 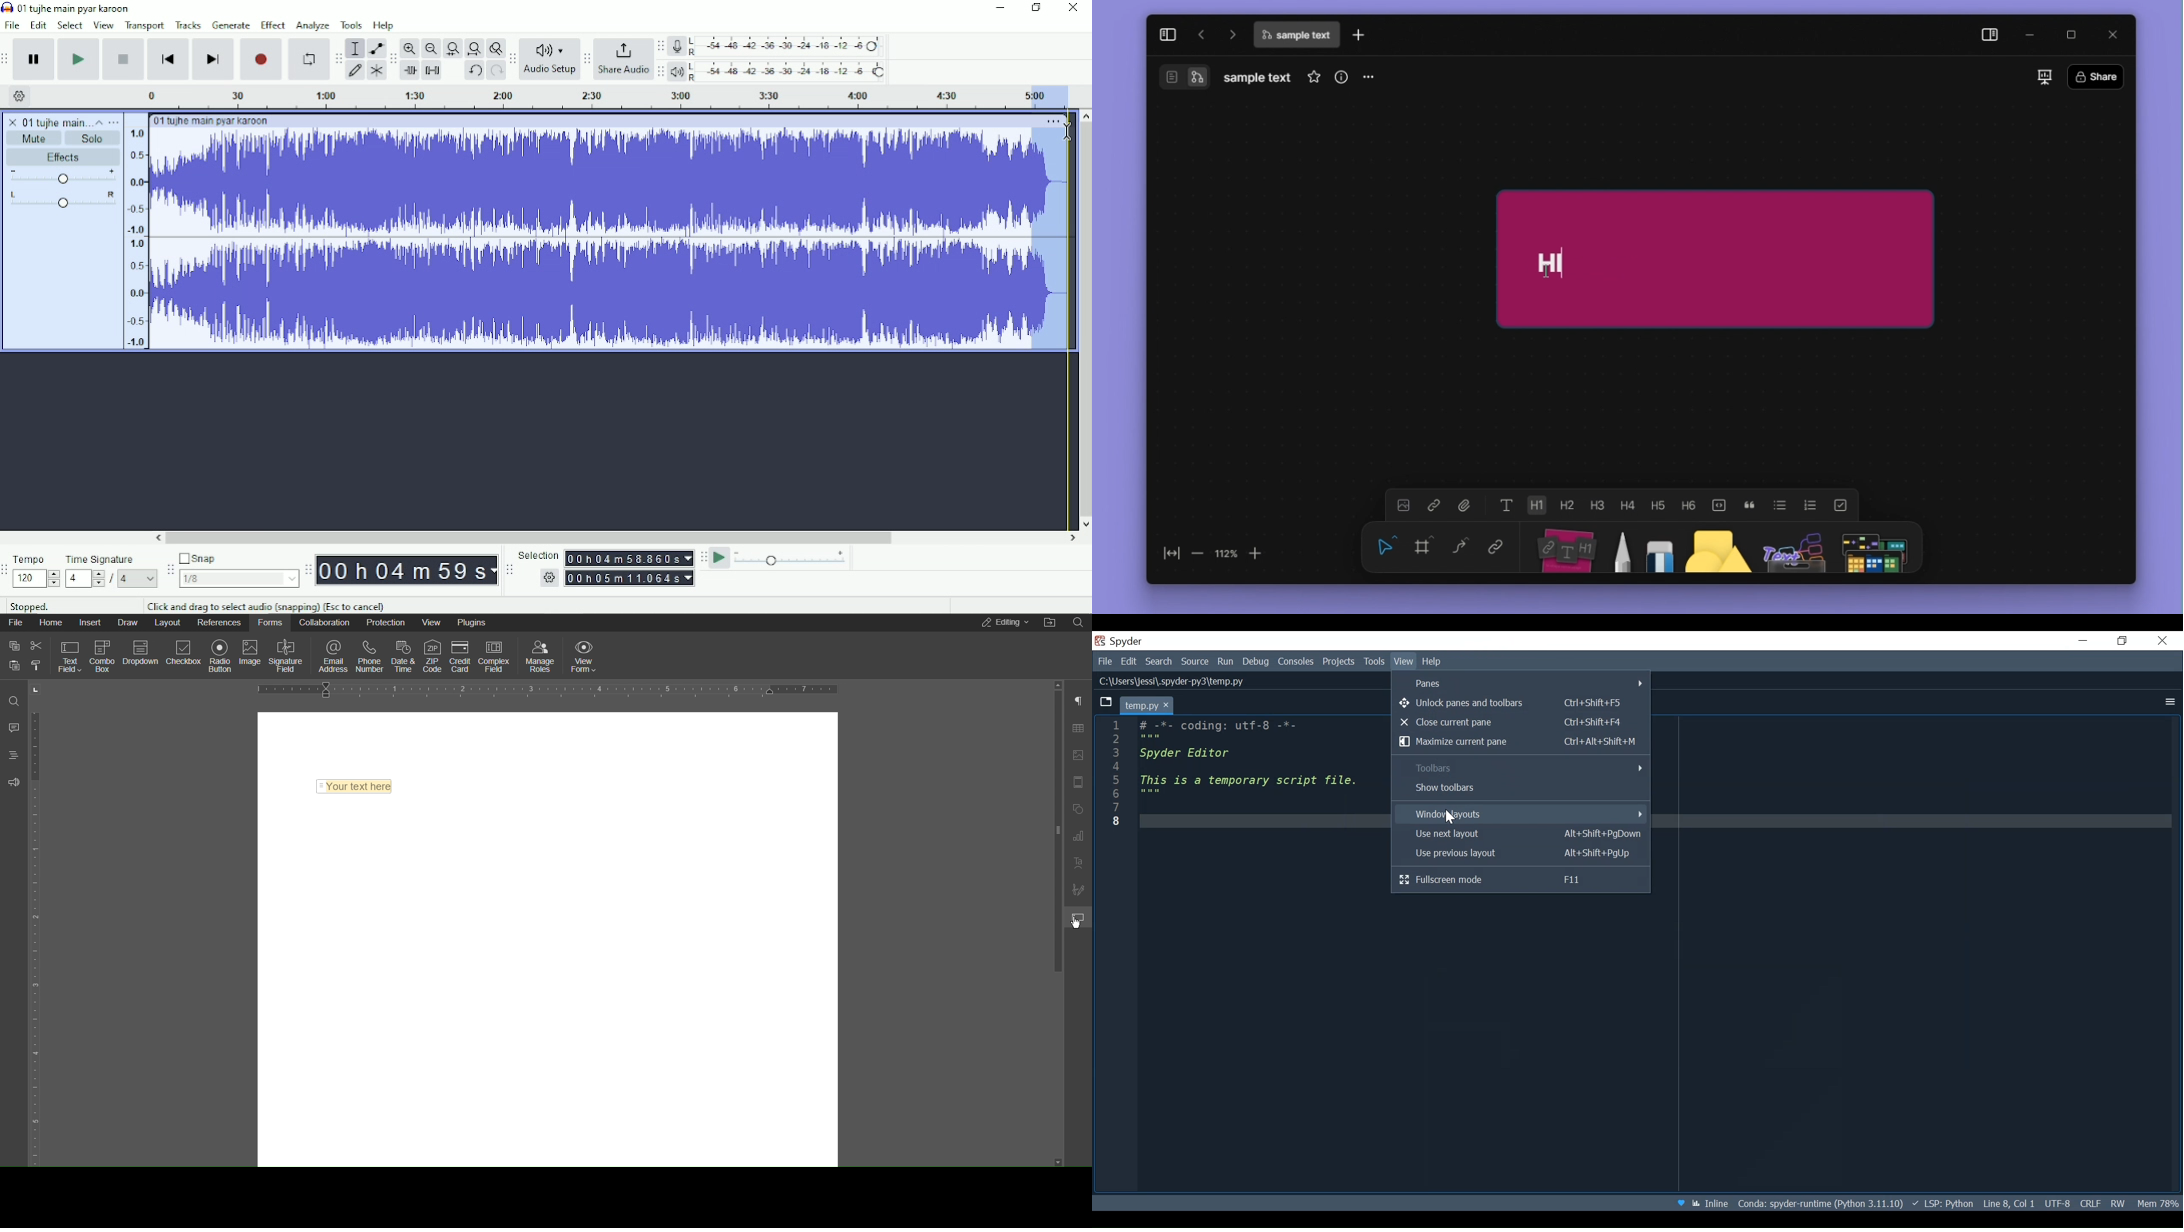 I want to click on Redo, so click(x=496, y=69).